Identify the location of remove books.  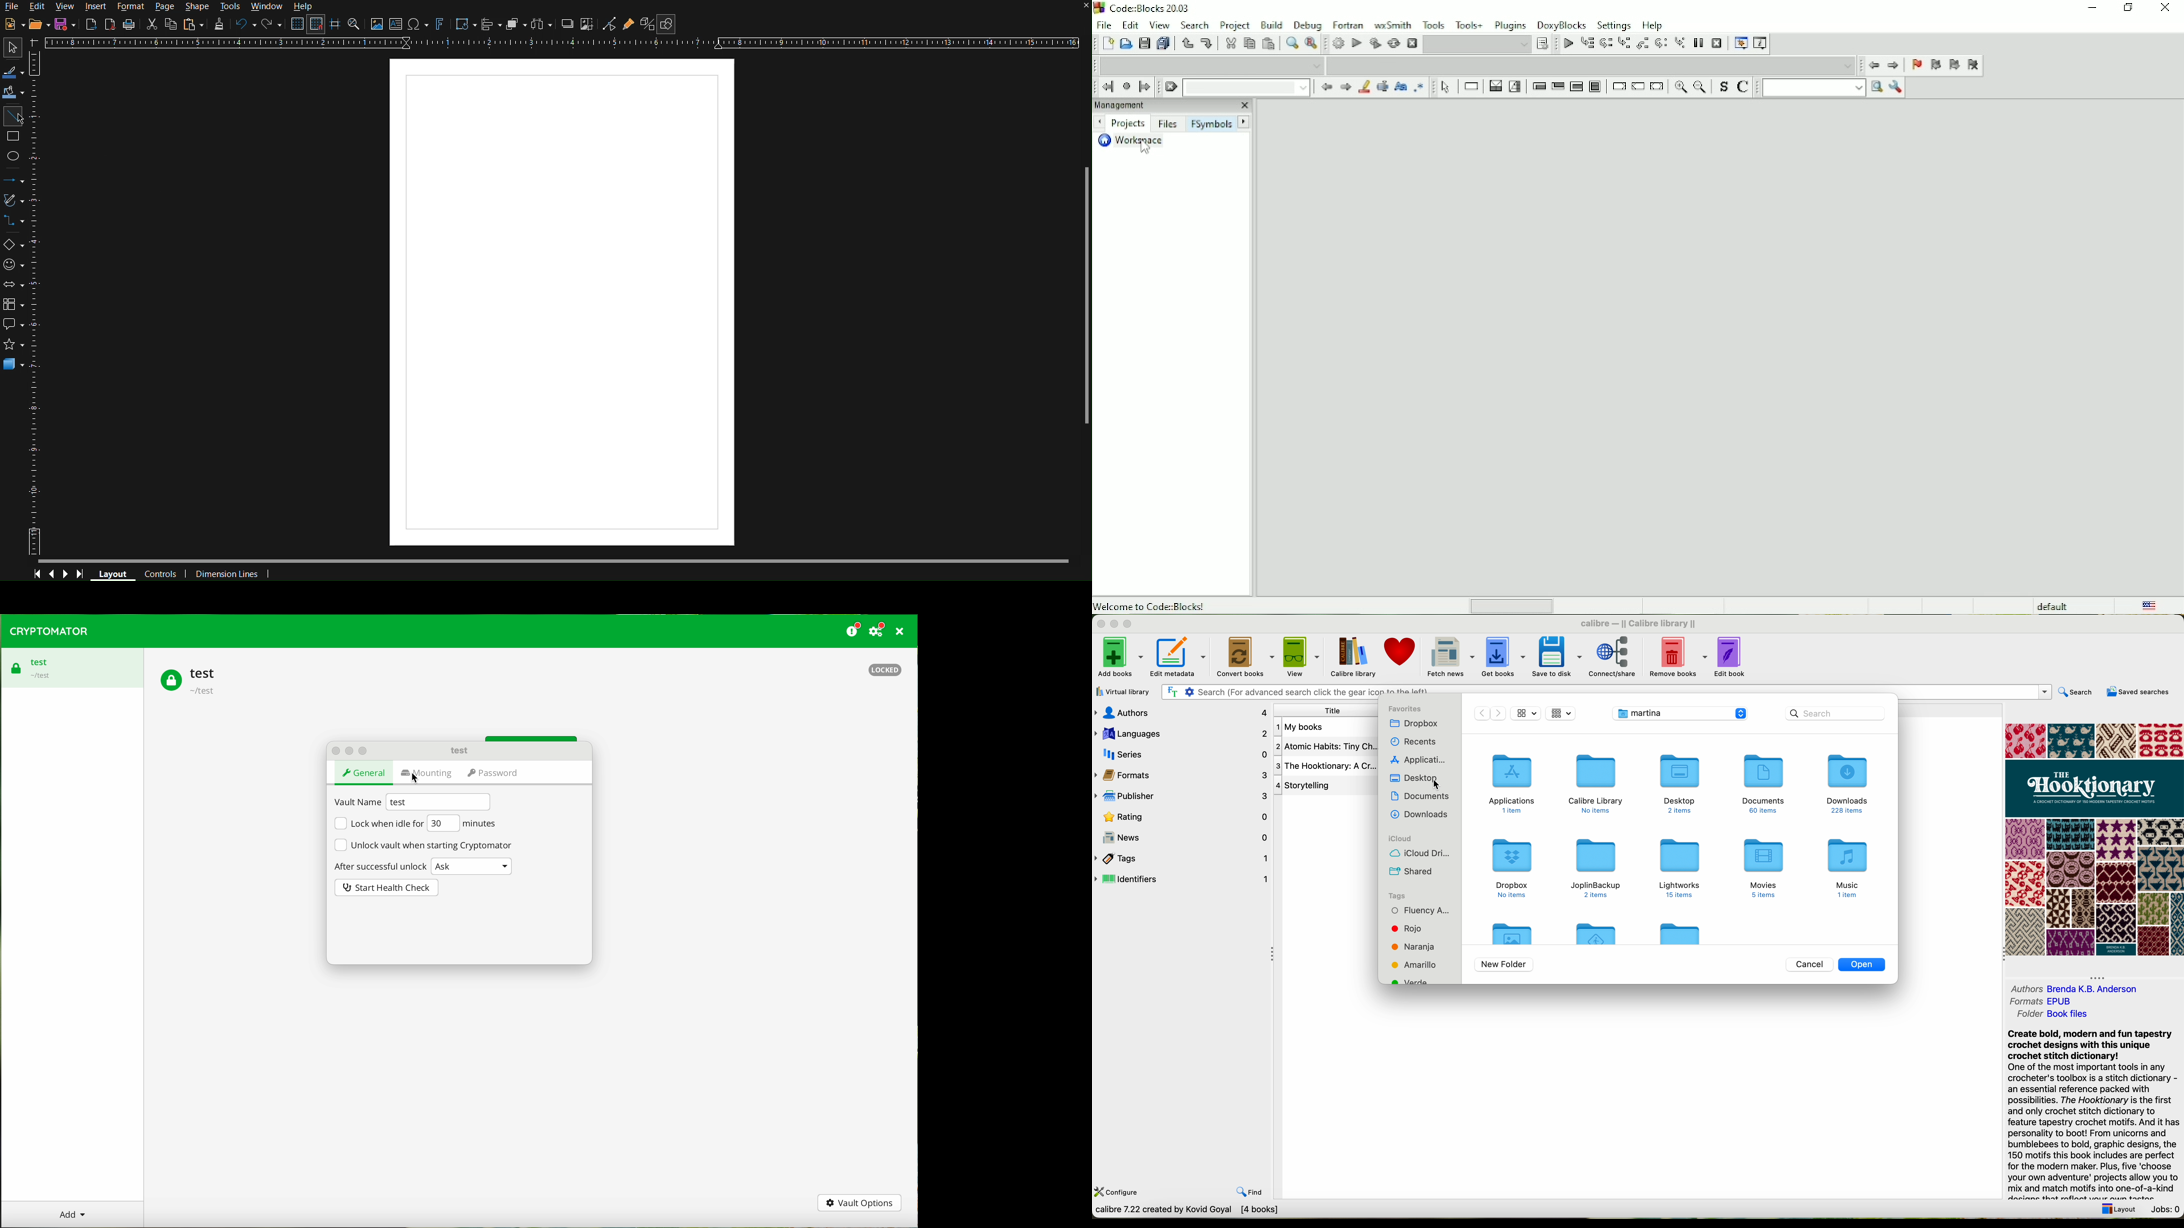
(1679, 657).